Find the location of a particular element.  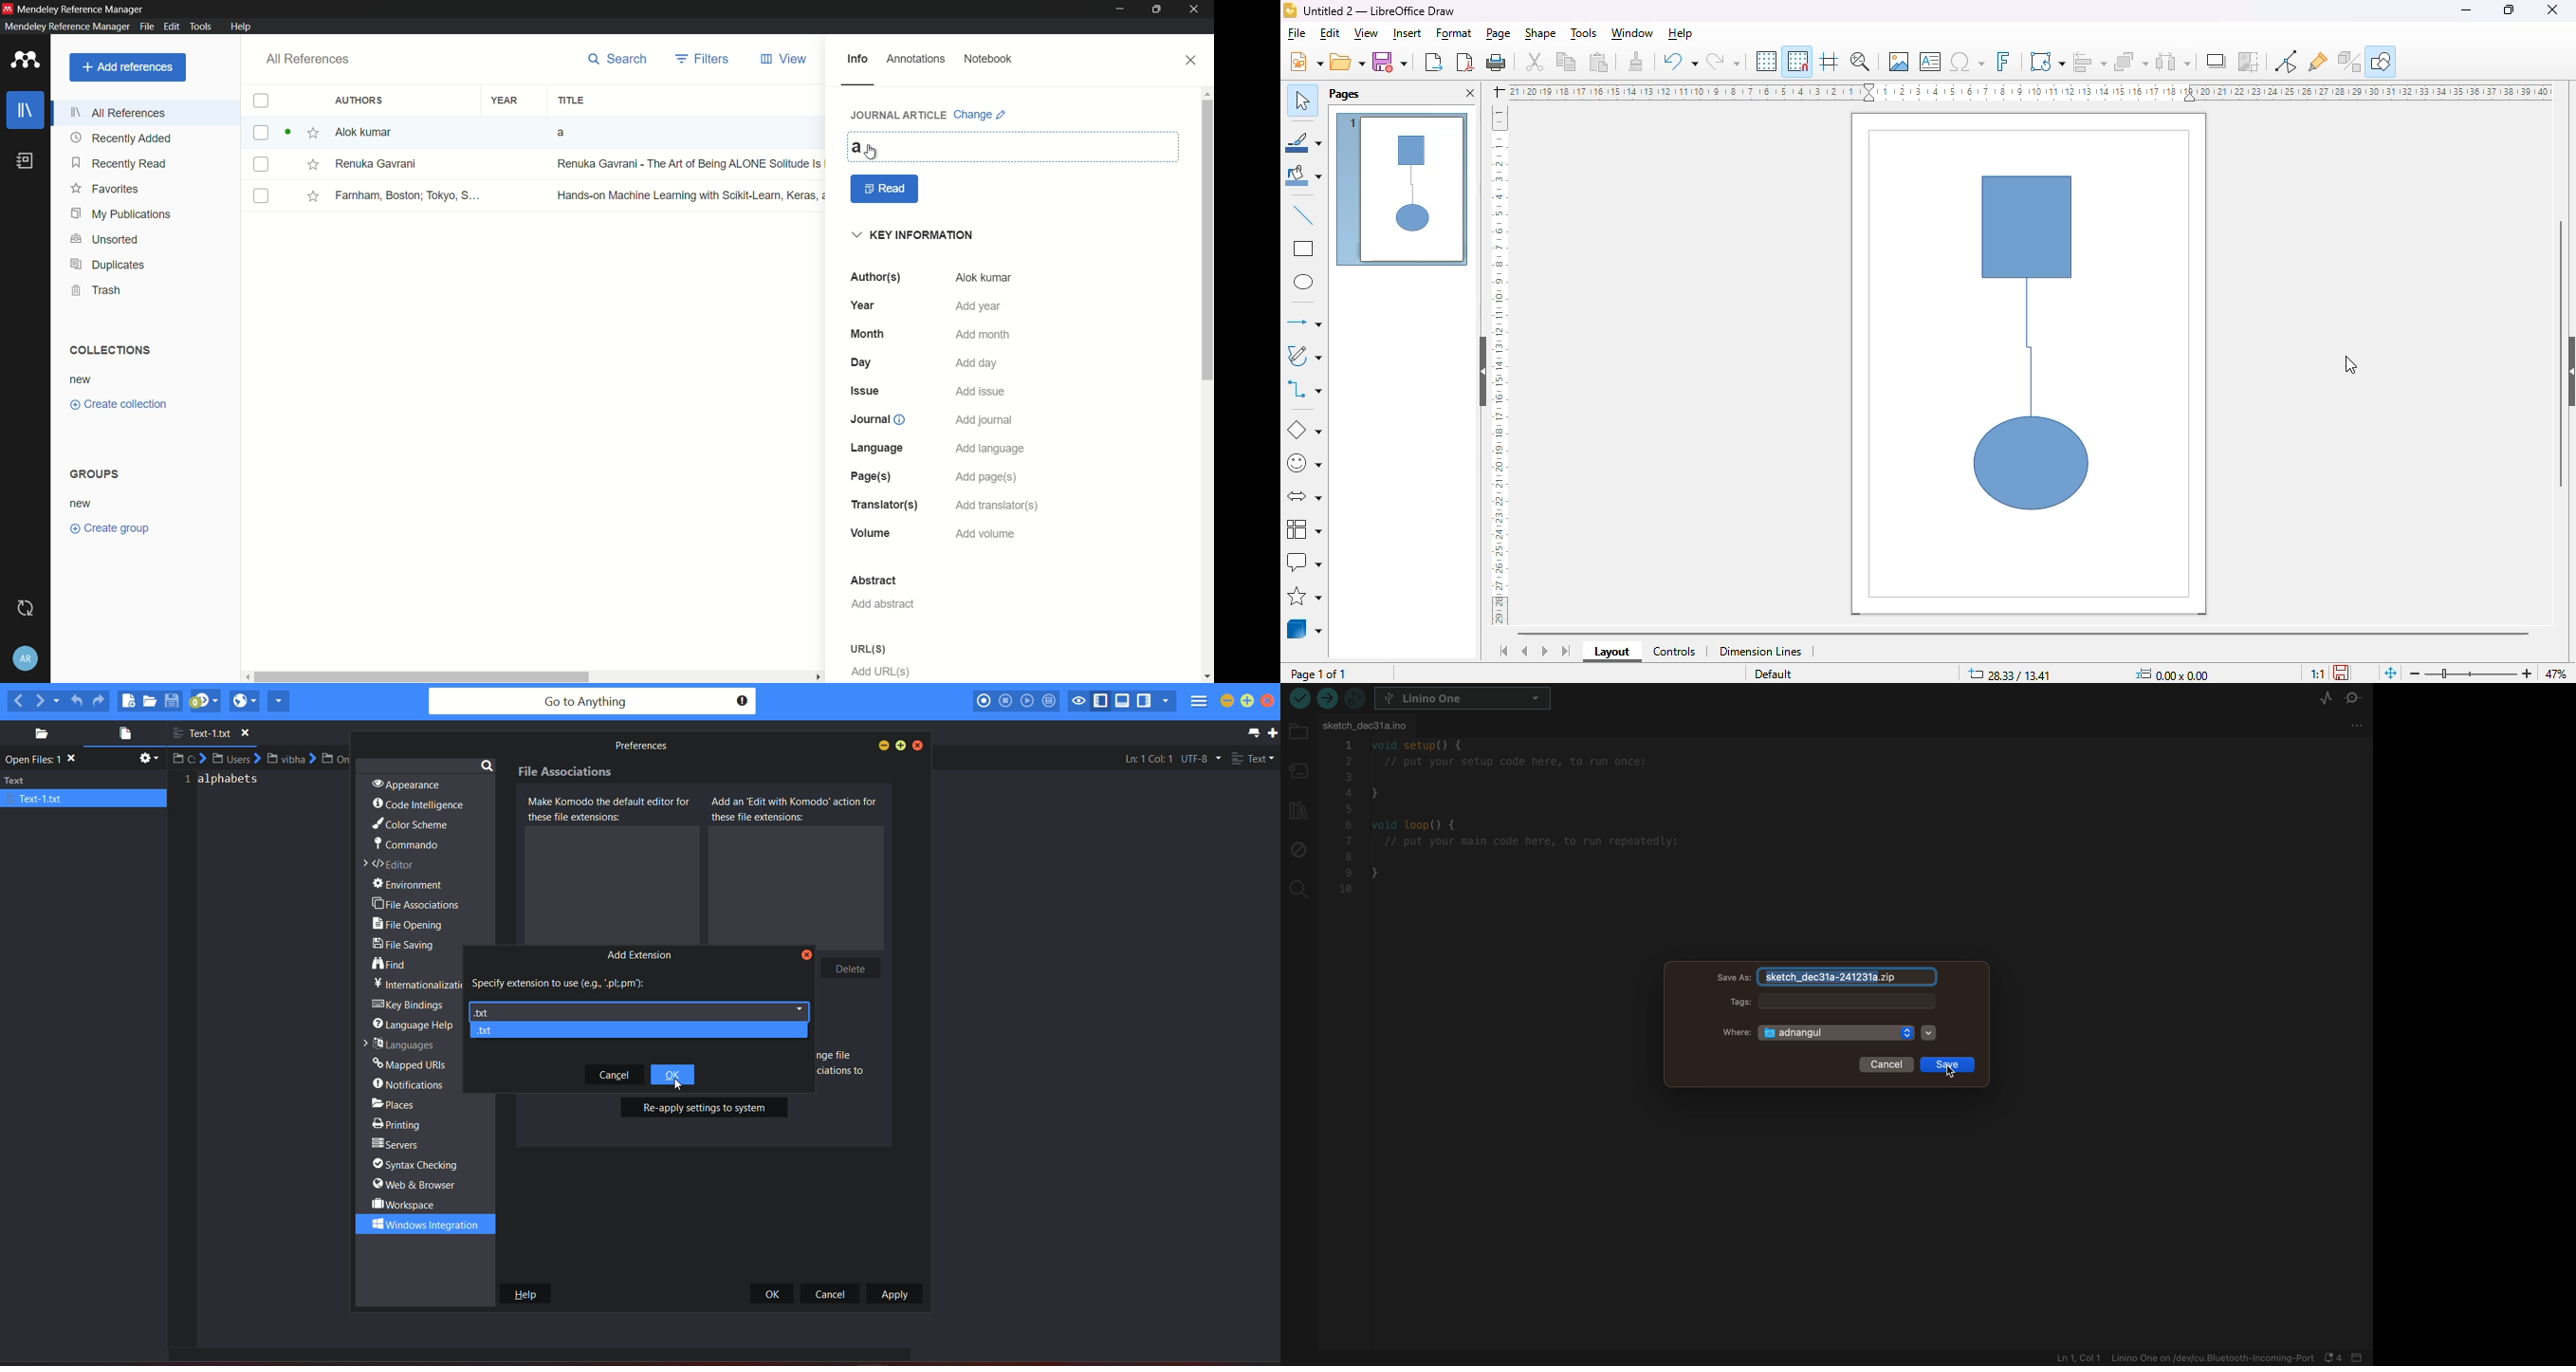

redo is located at coordinates (1722, 63).